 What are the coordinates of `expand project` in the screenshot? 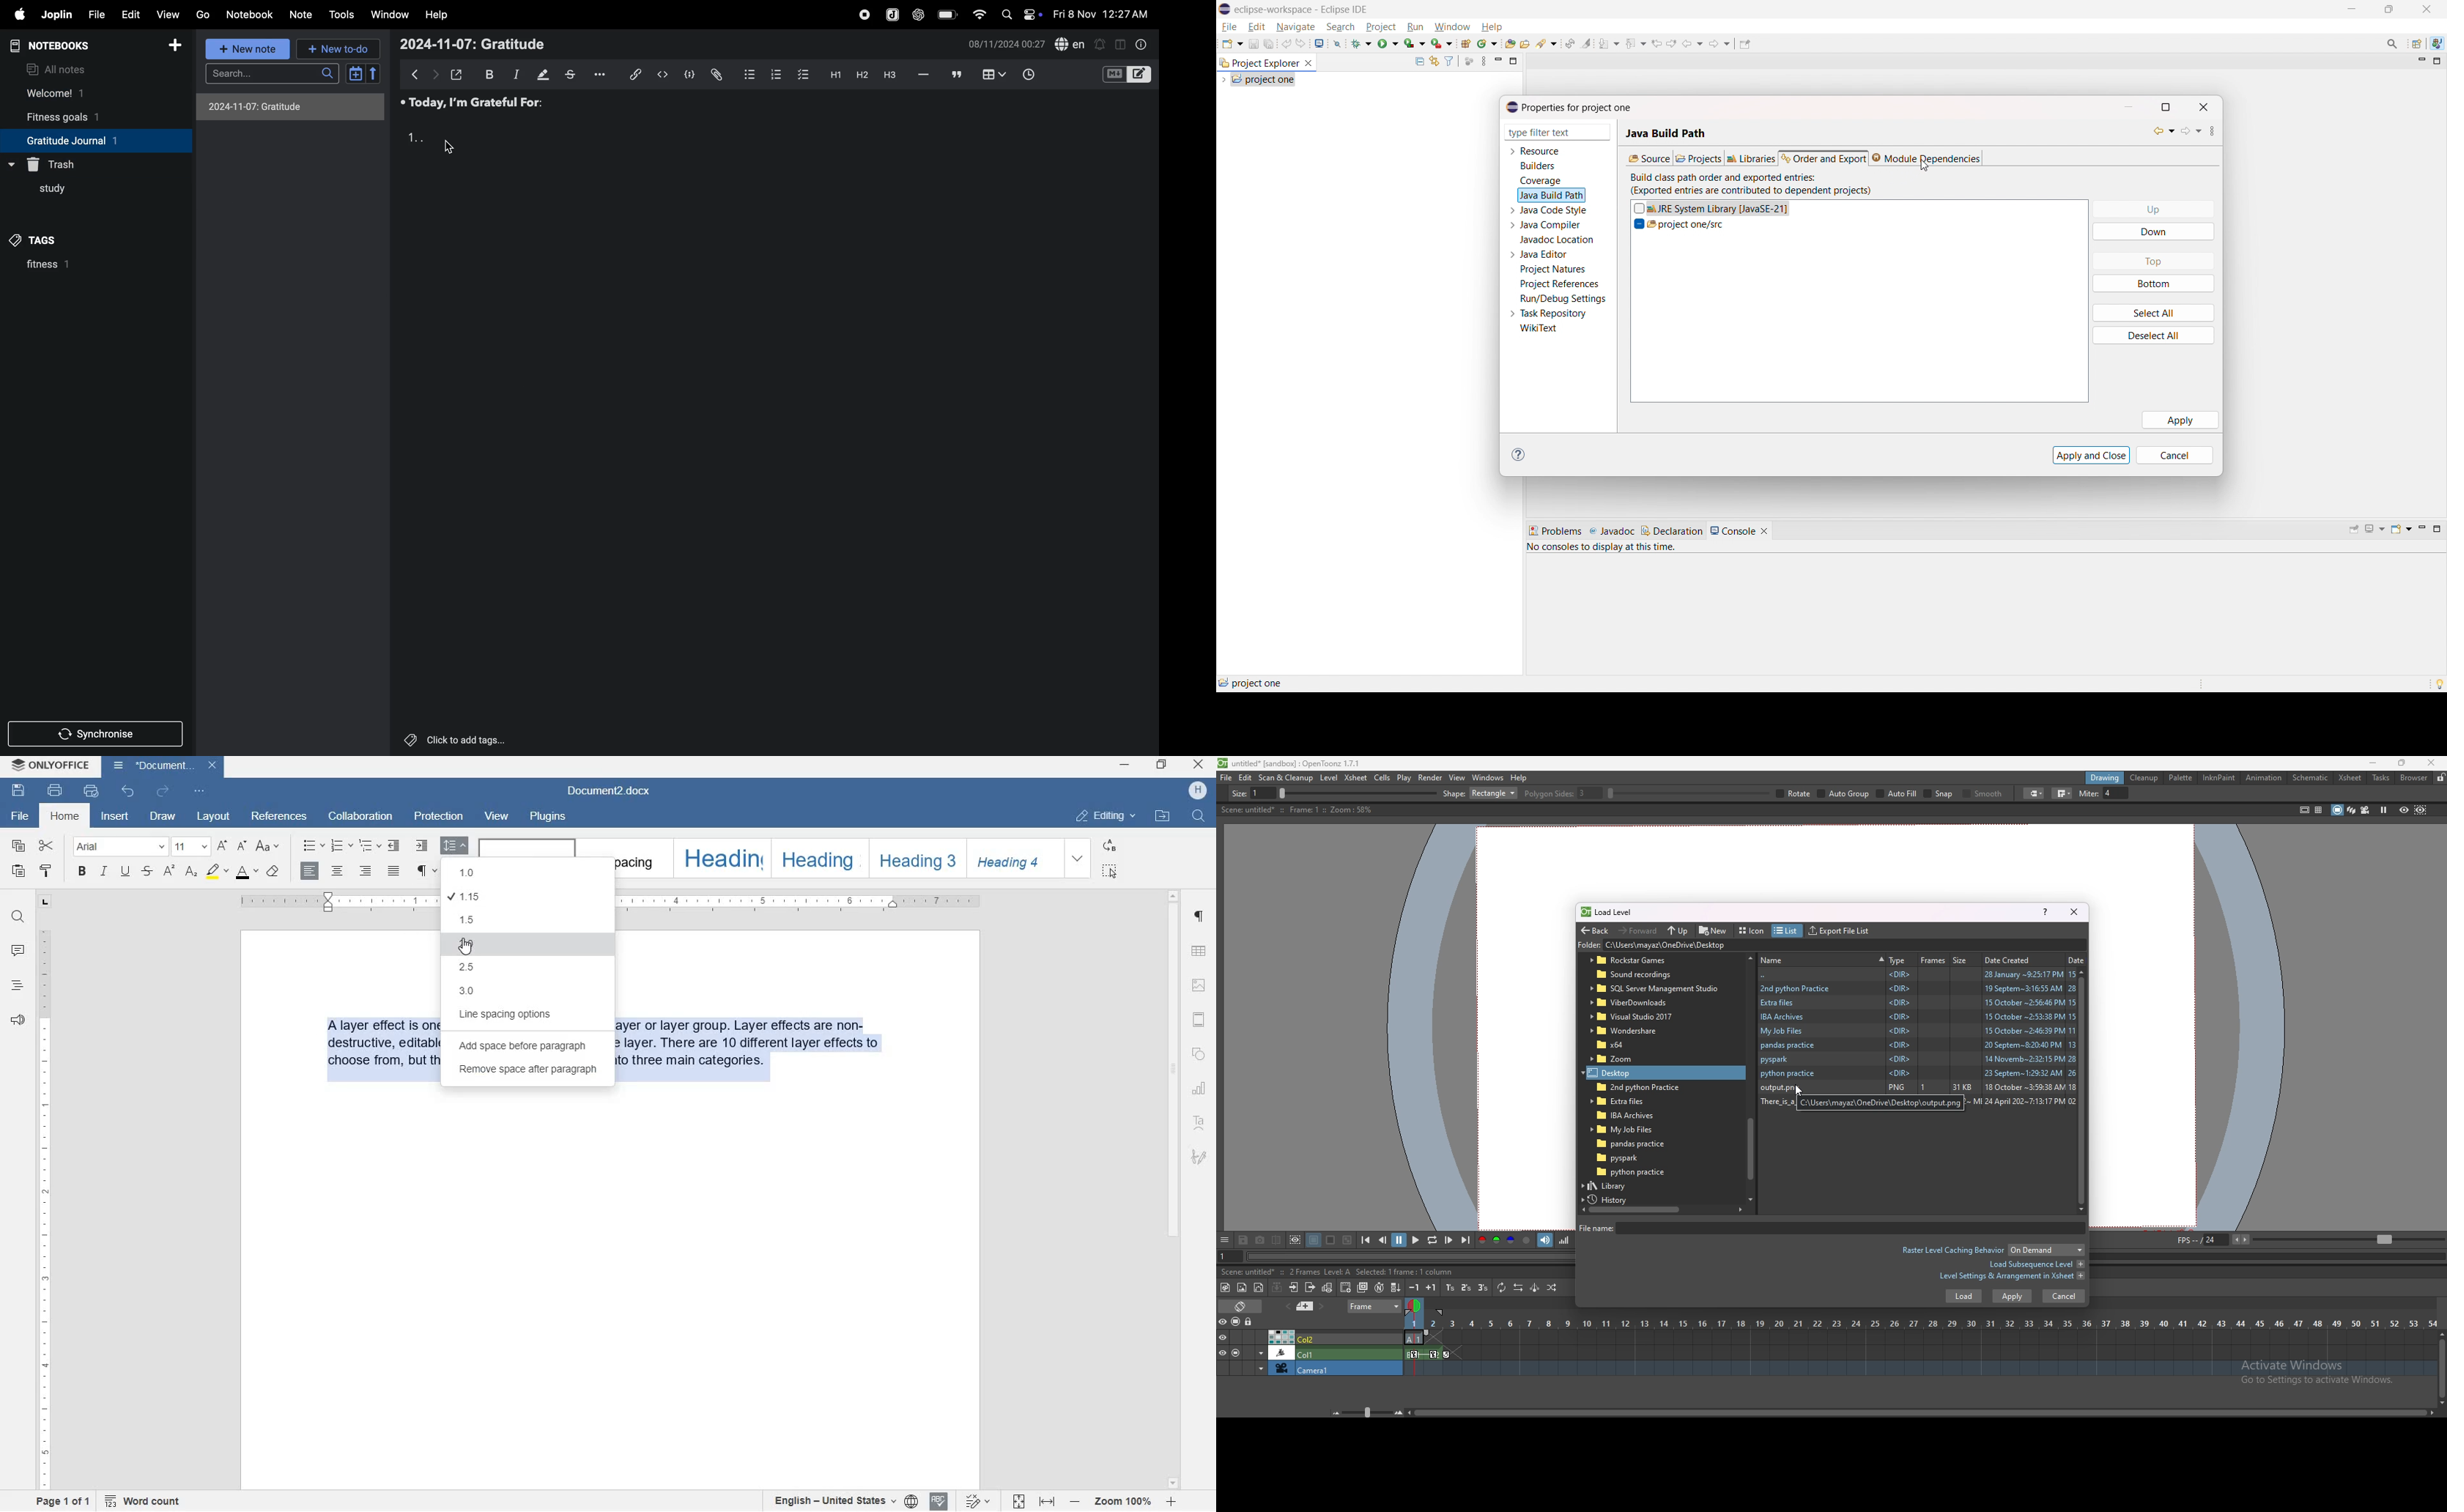 It's located at (1224, 79).